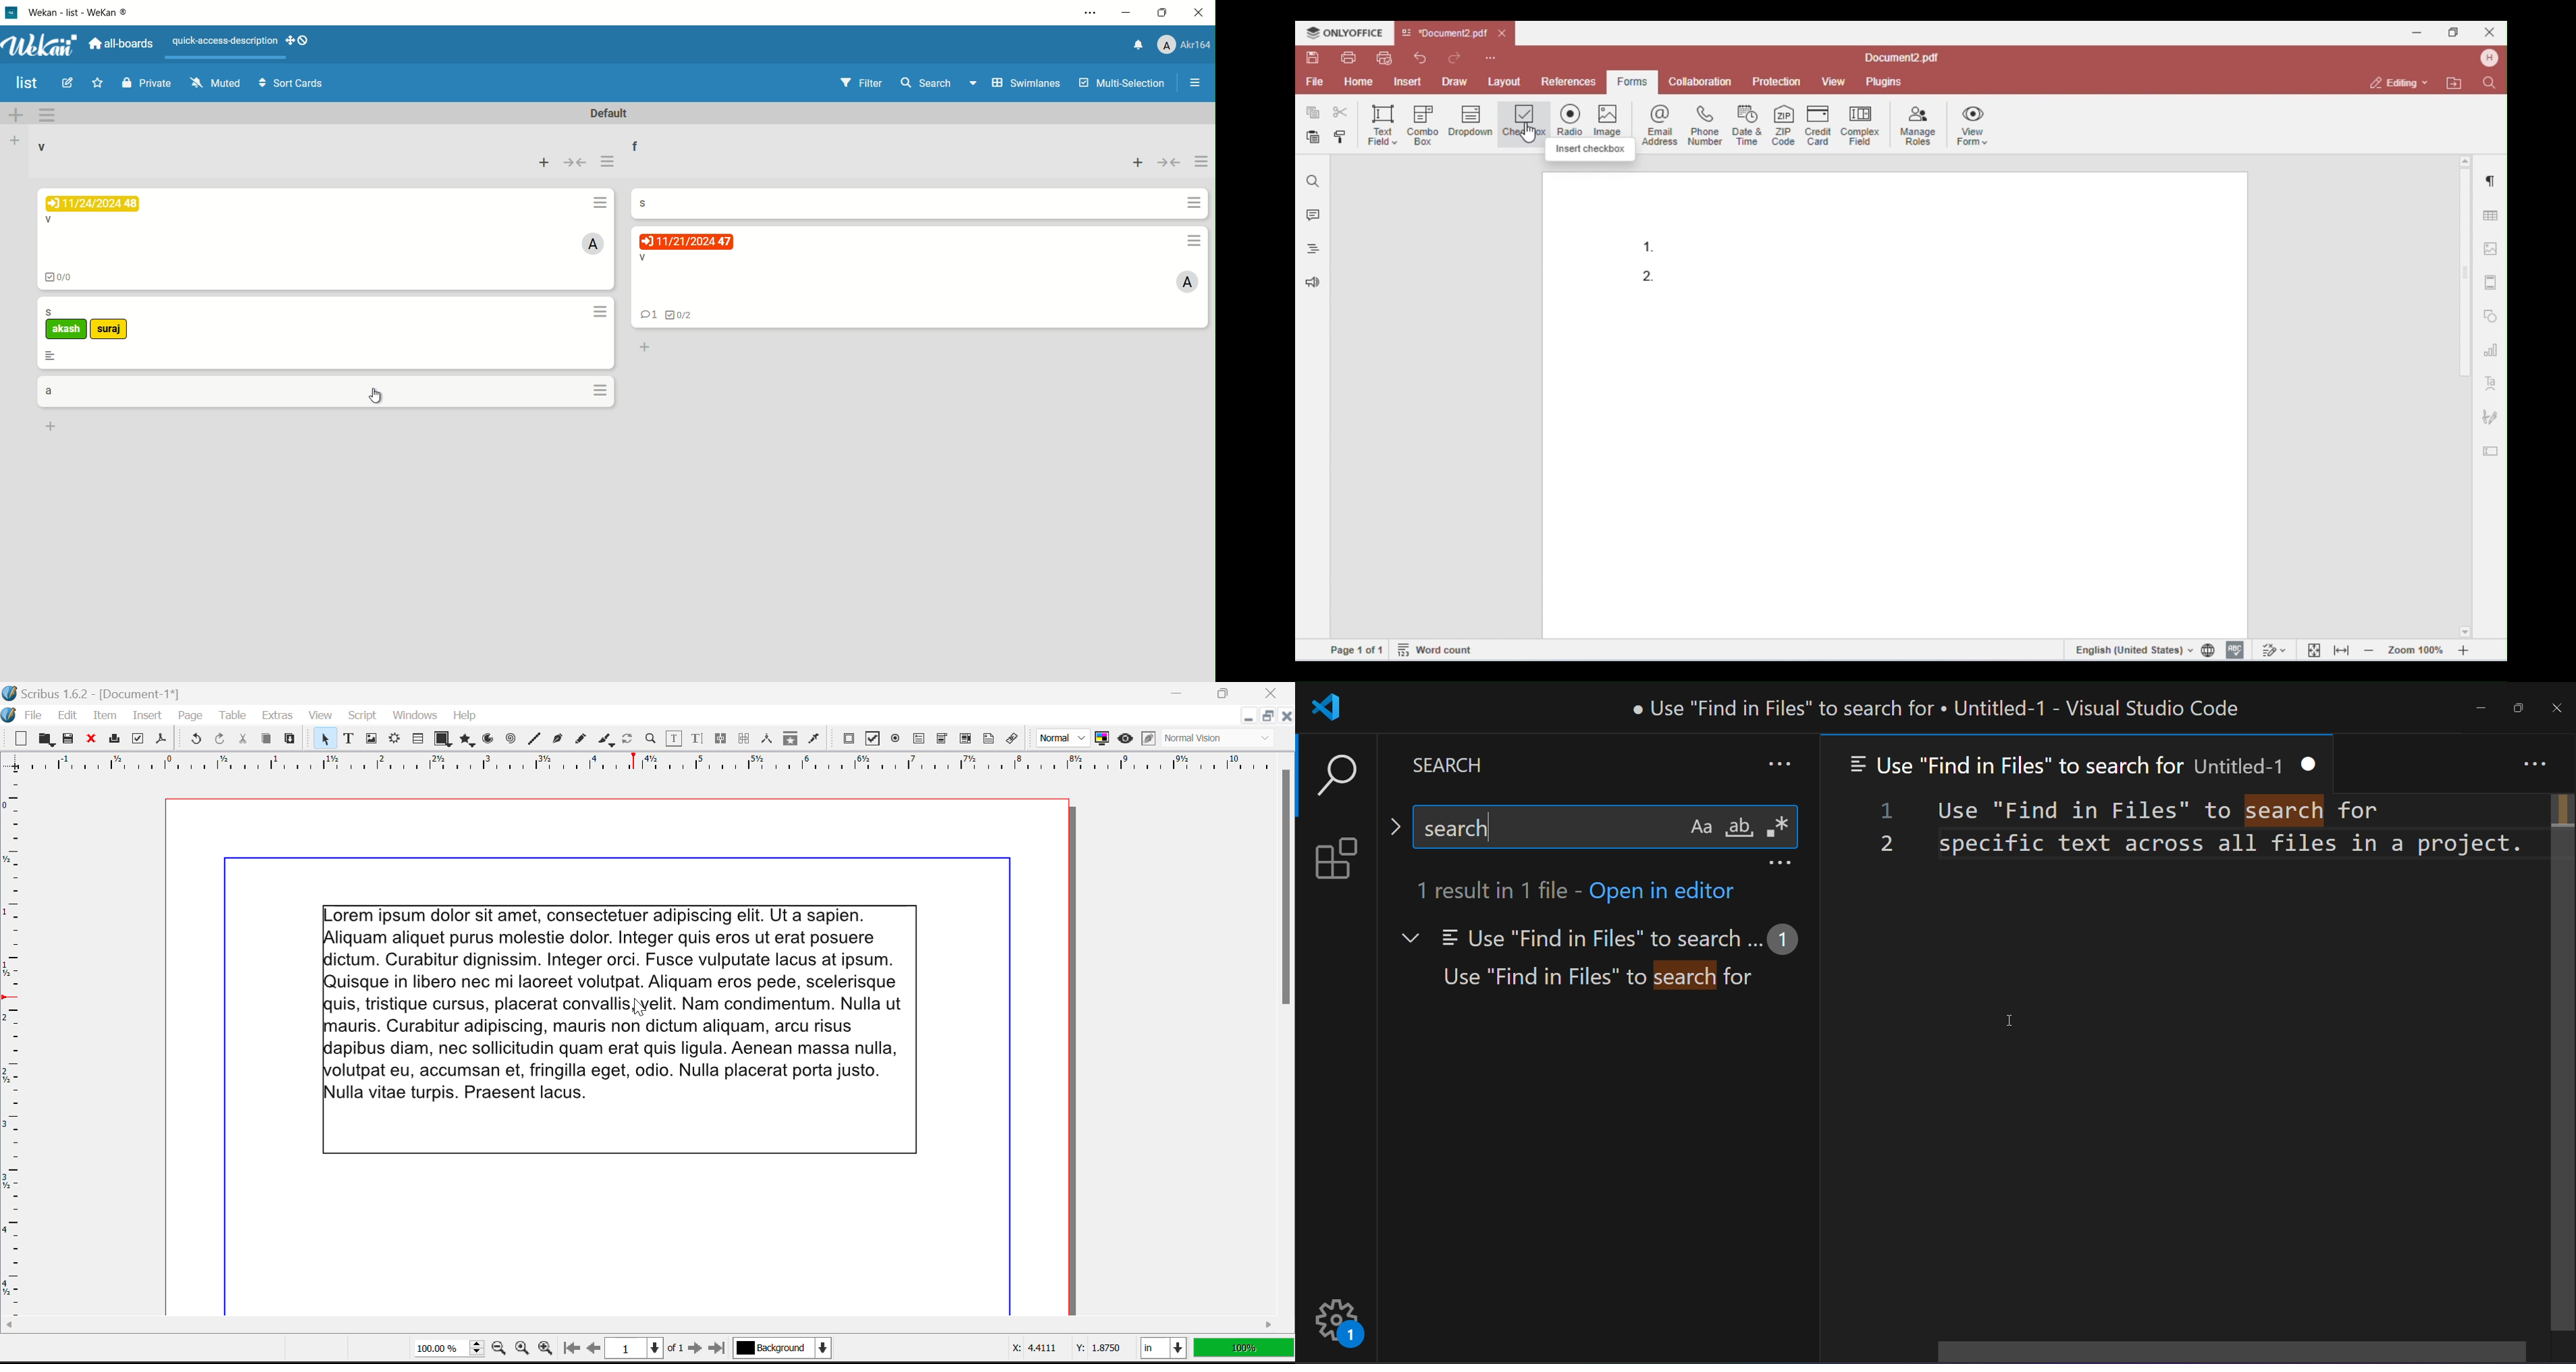  Describe the element at coordinates (25, 83) in the screenshot. I see `board name` at that location.